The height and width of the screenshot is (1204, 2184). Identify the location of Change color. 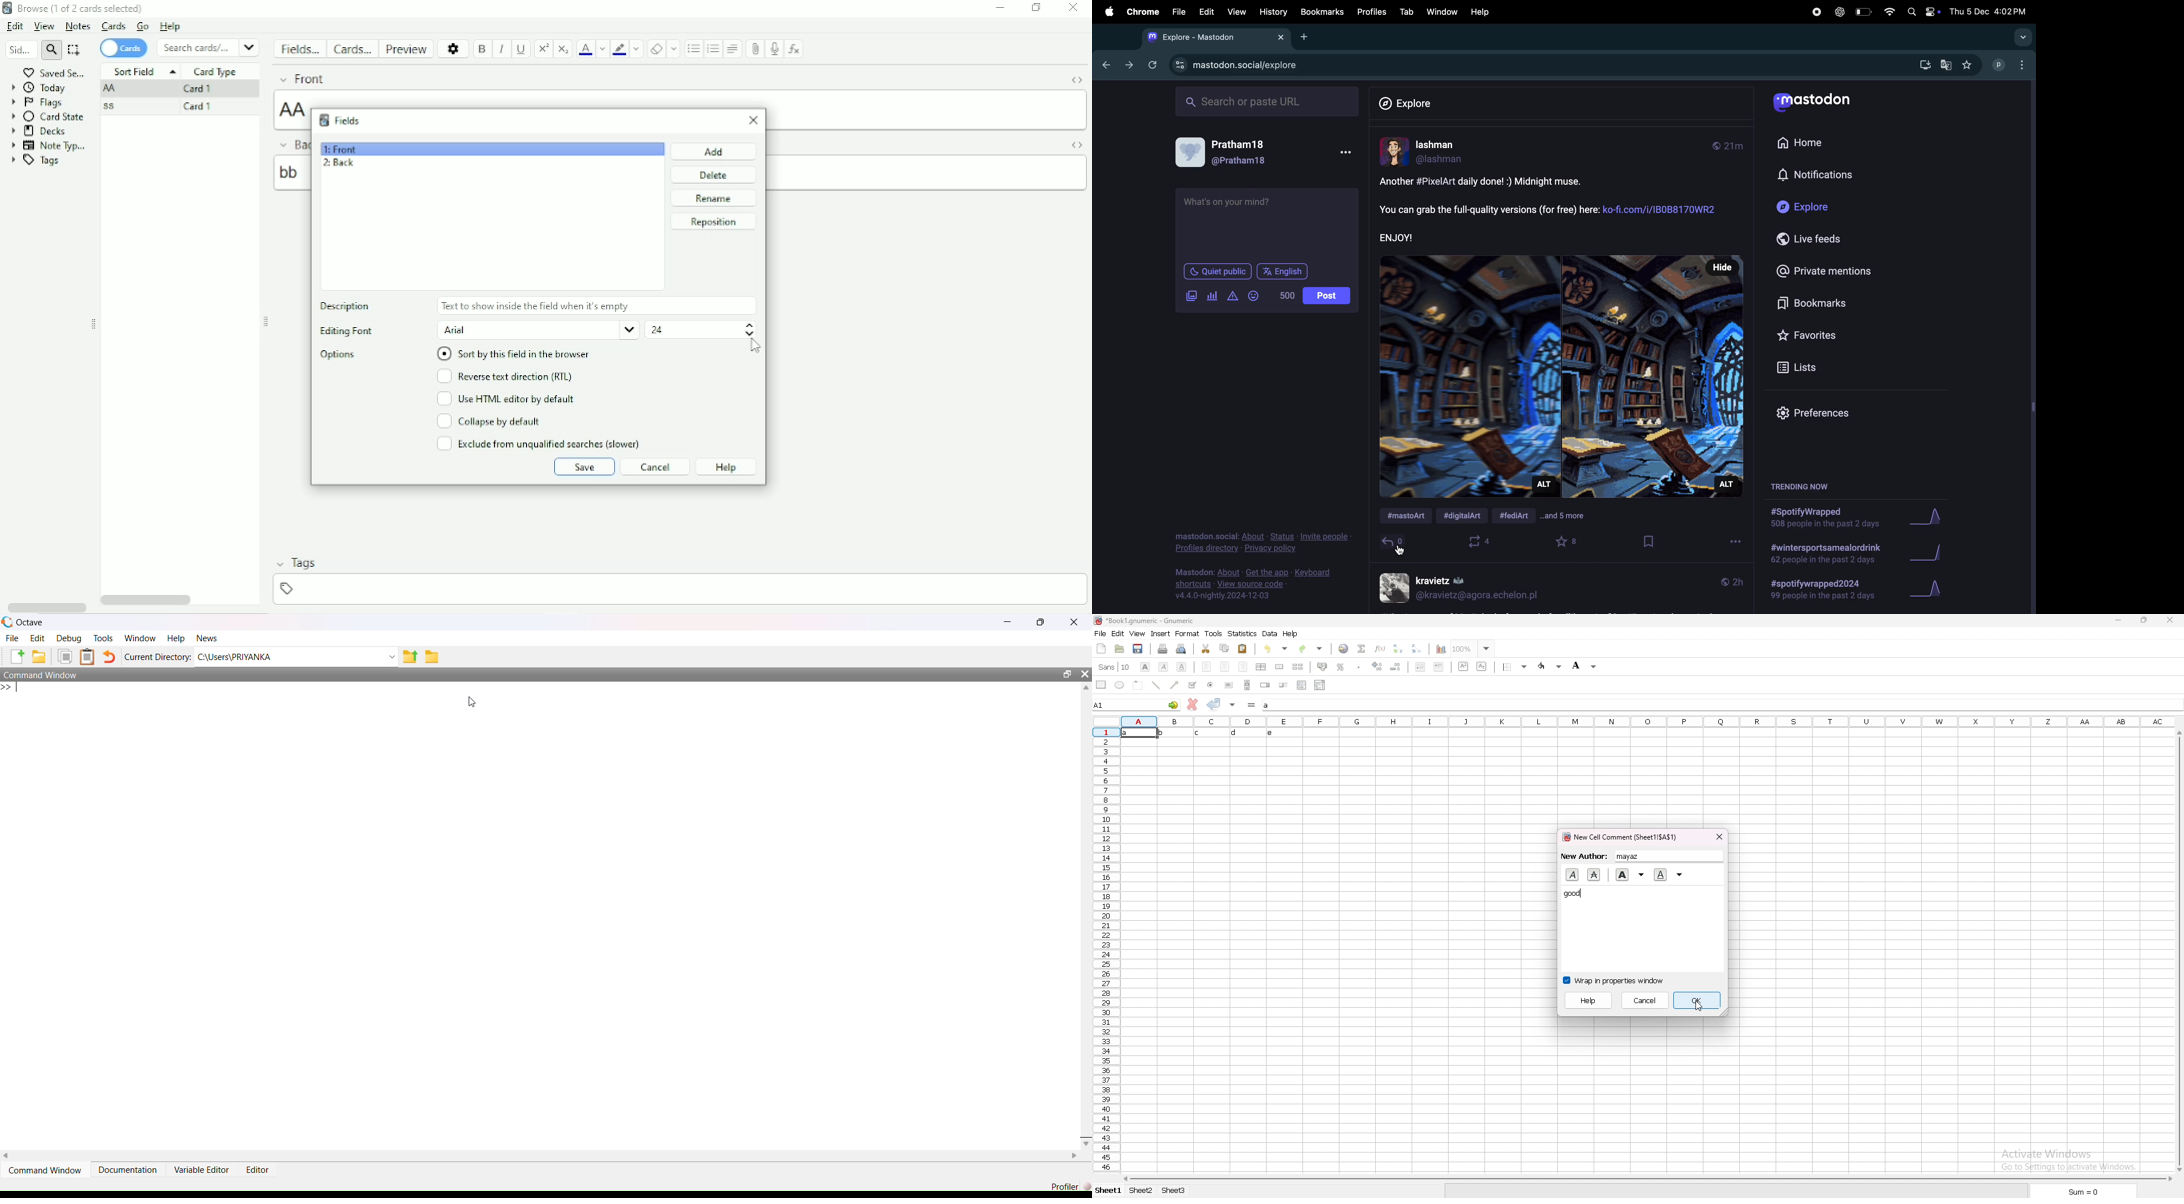
(636, 49).